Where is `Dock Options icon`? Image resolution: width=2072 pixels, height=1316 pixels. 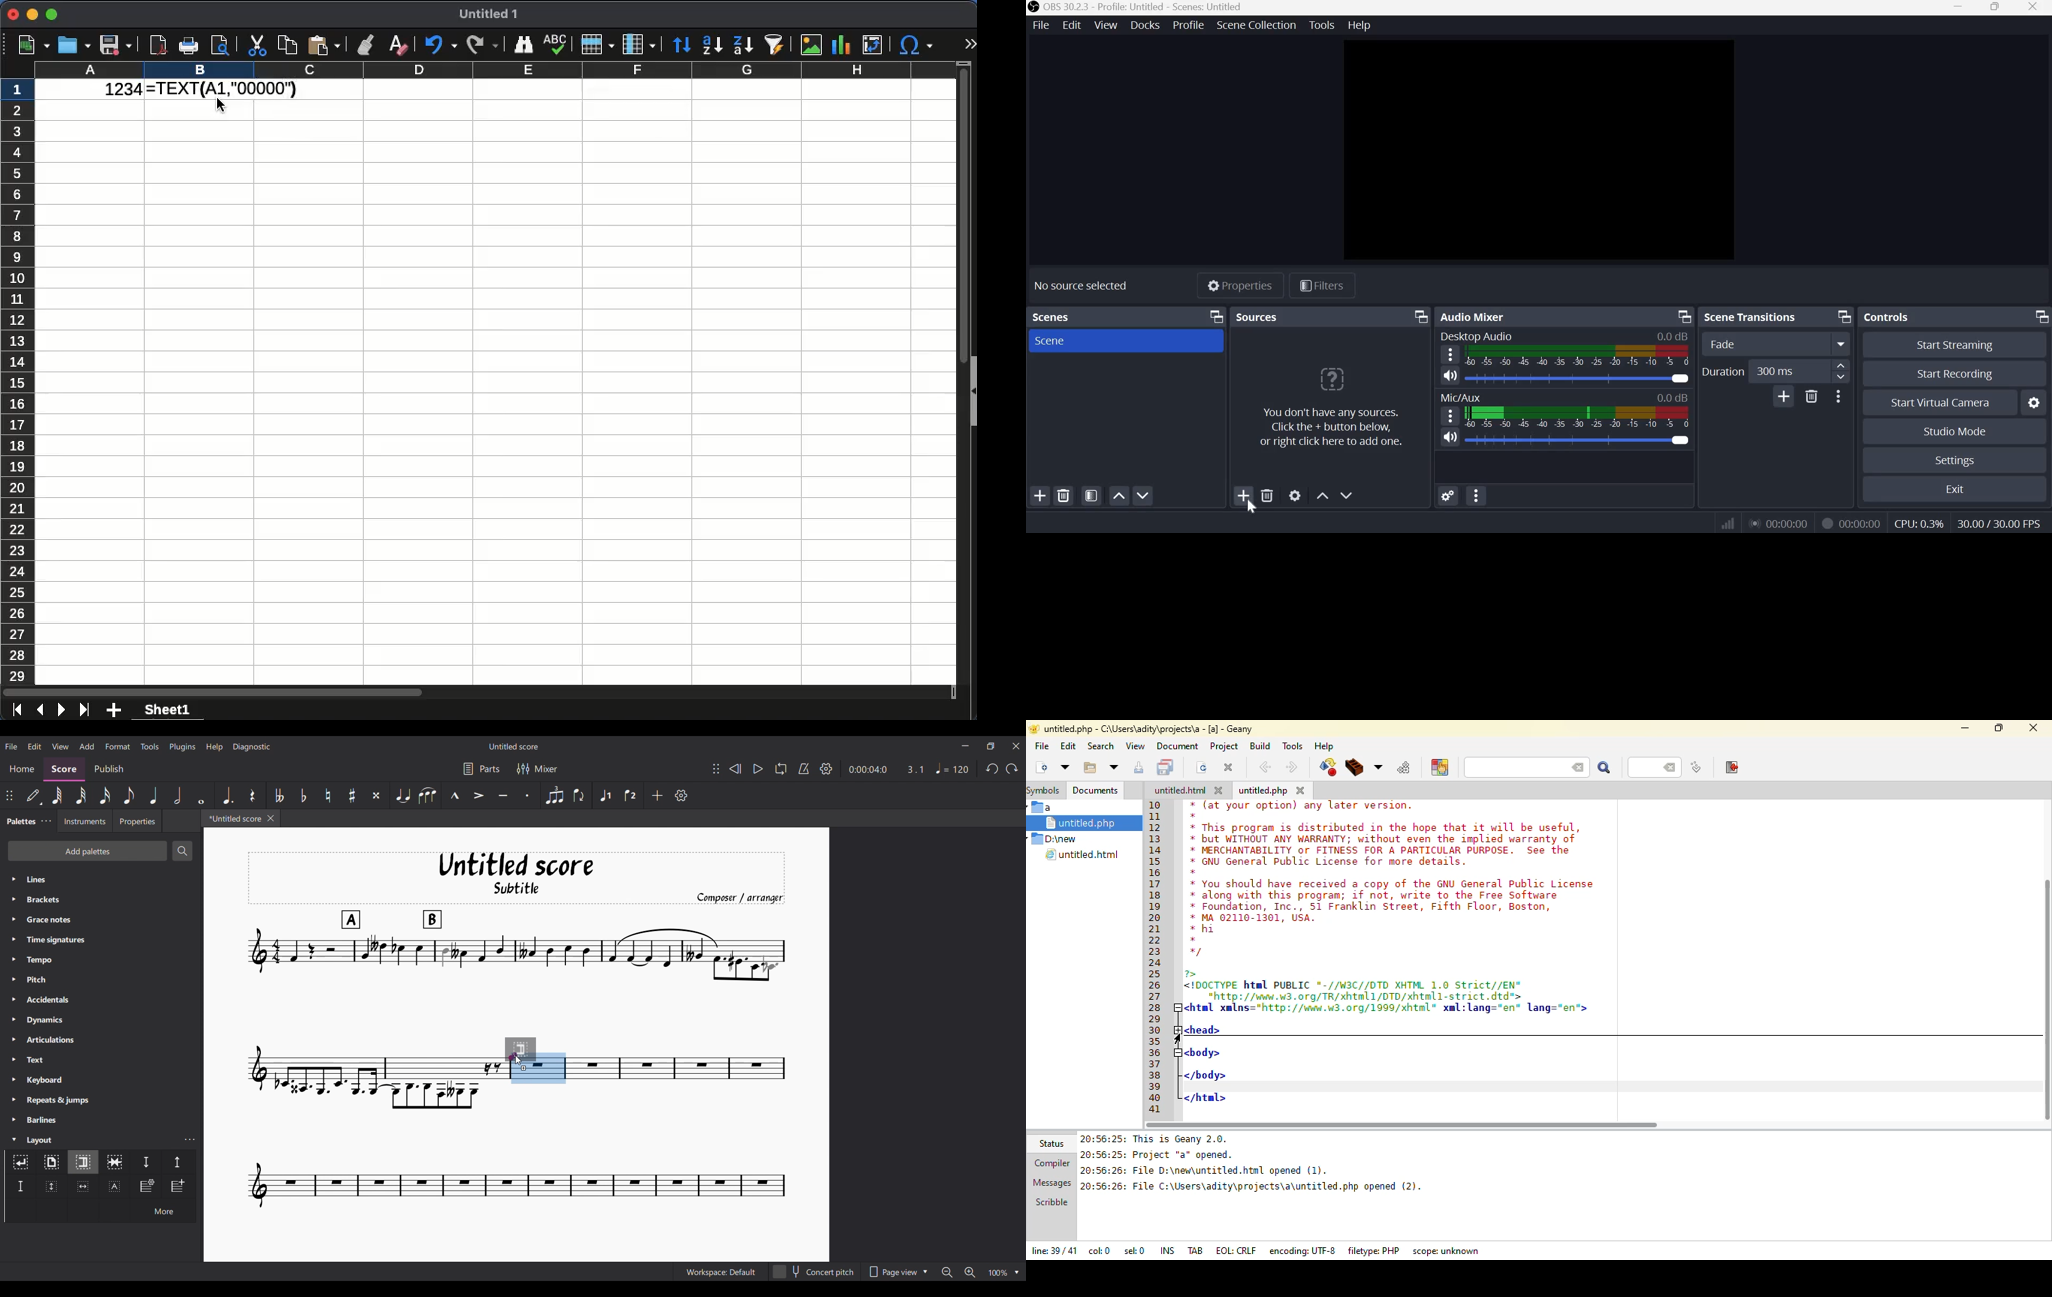
Dock Options icon is located at coordinates (1841, 316).